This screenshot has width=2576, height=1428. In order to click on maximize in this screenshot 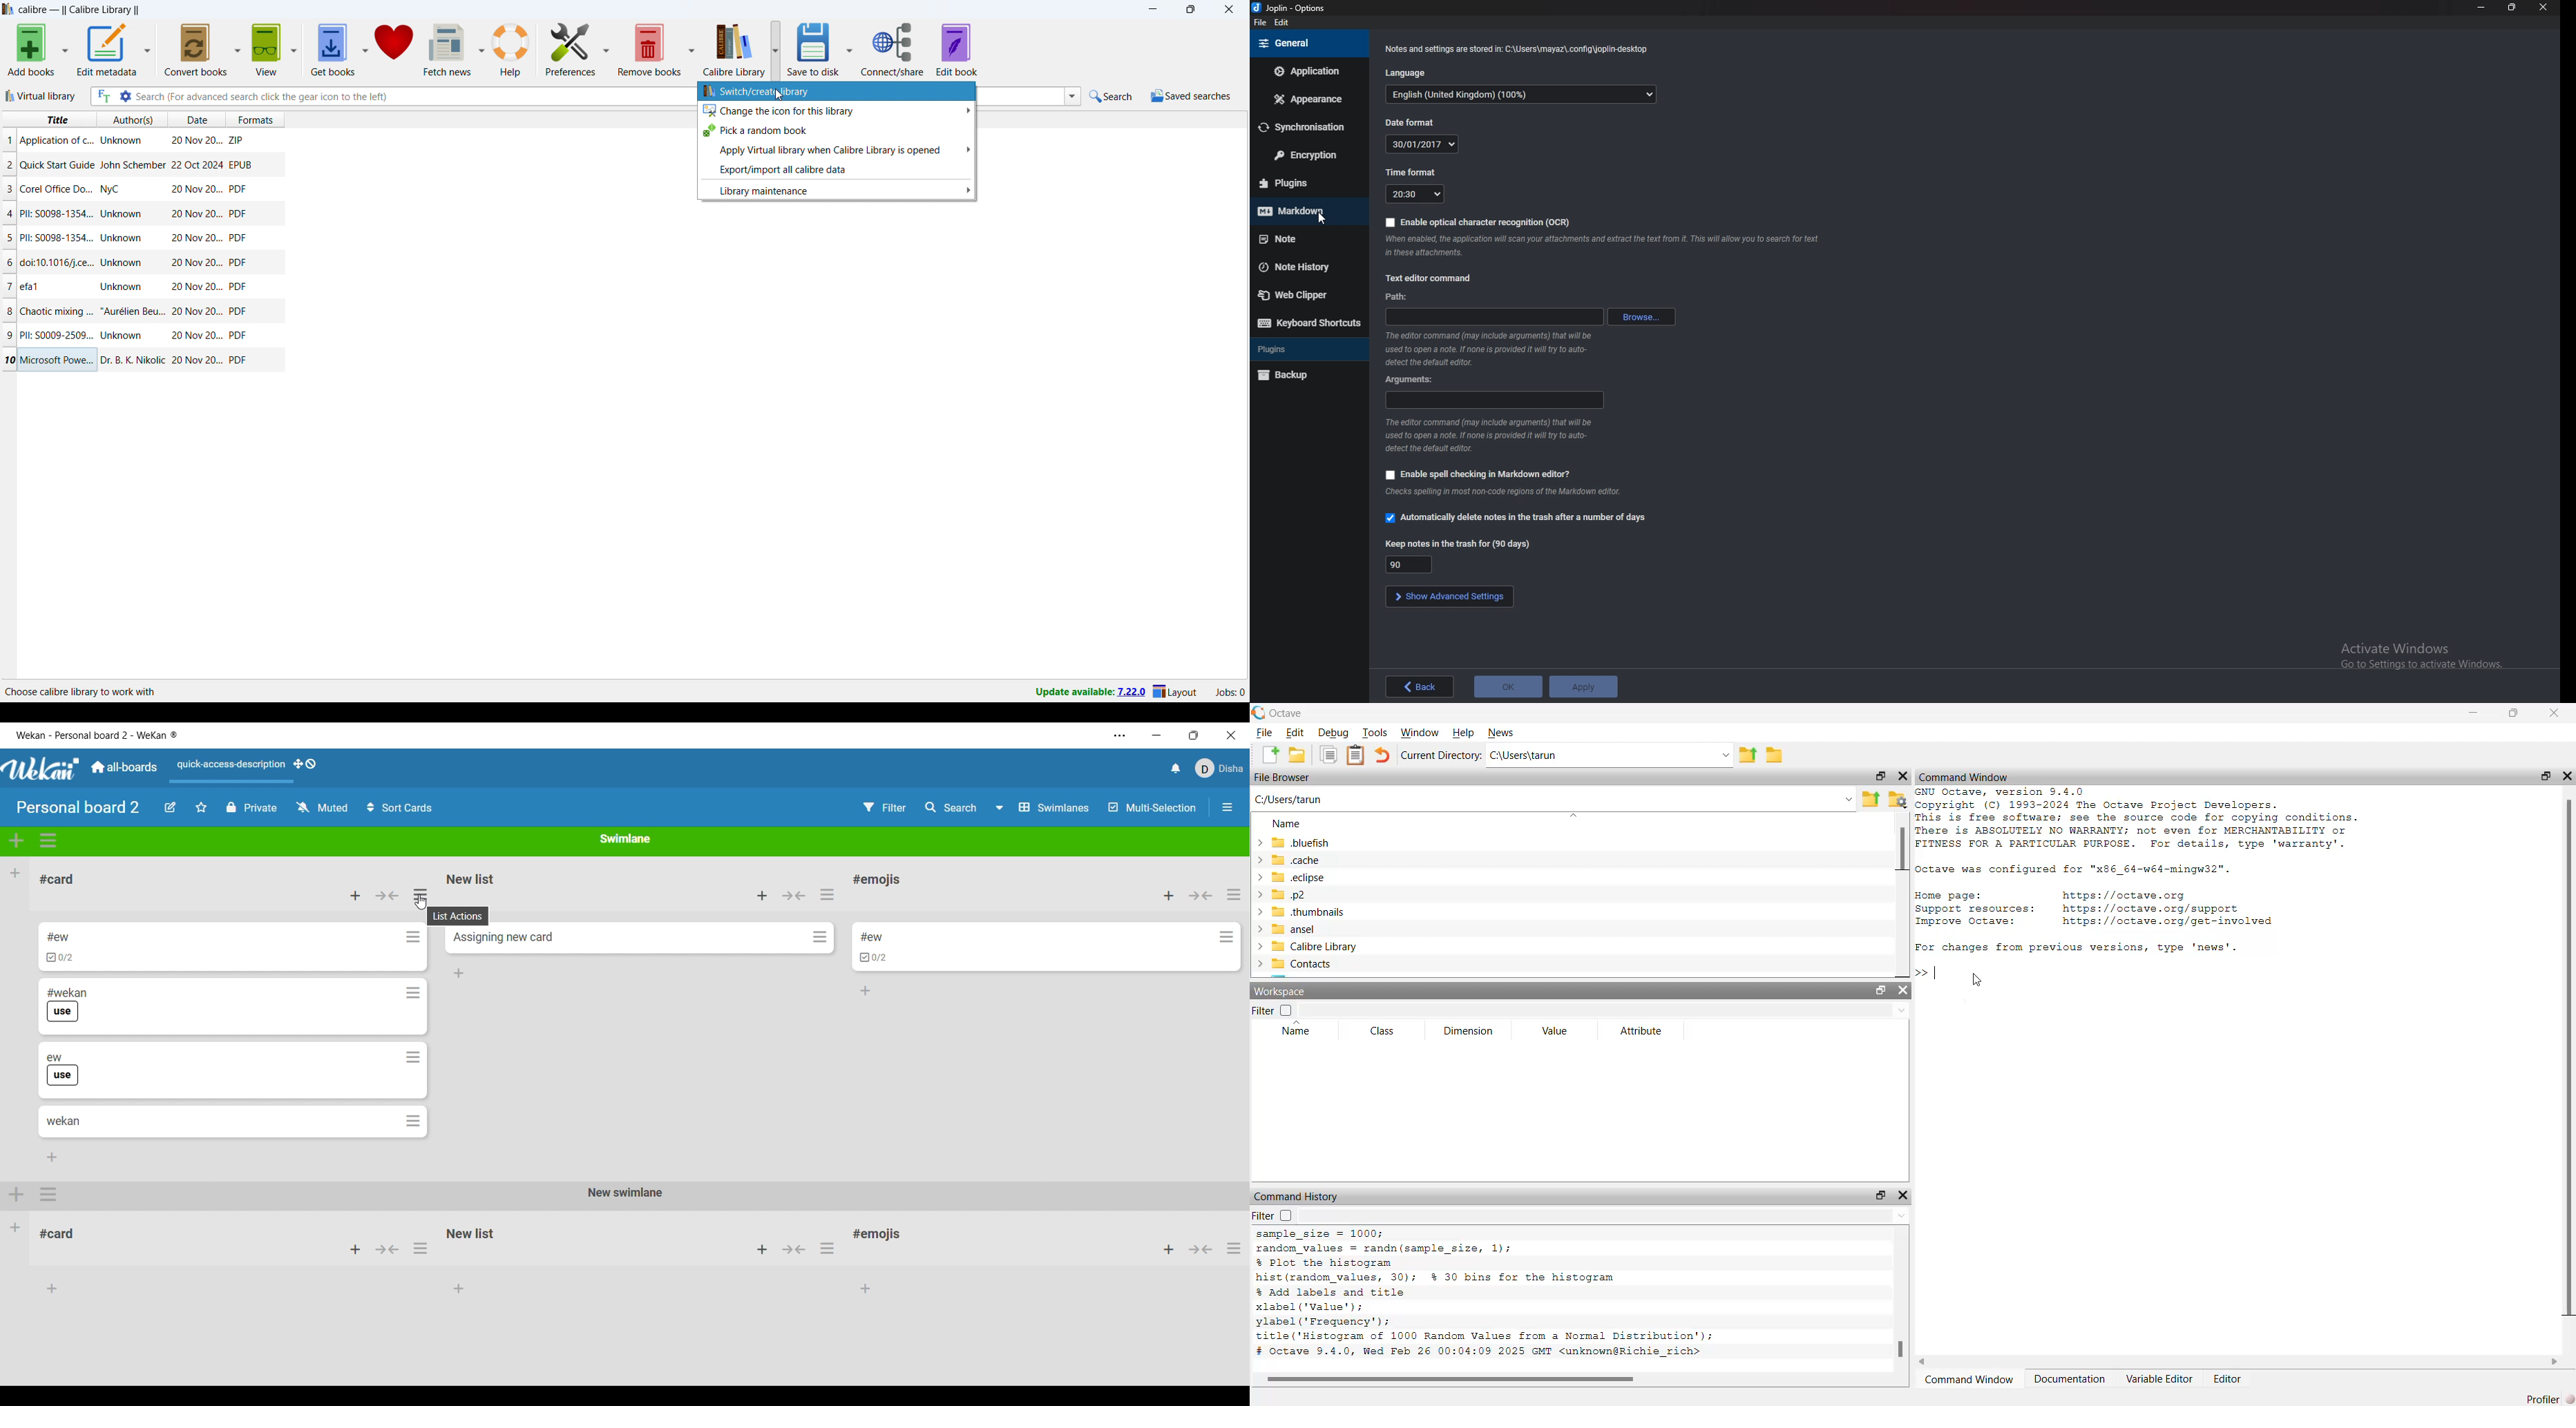, I will do `click(2514, 713)`.